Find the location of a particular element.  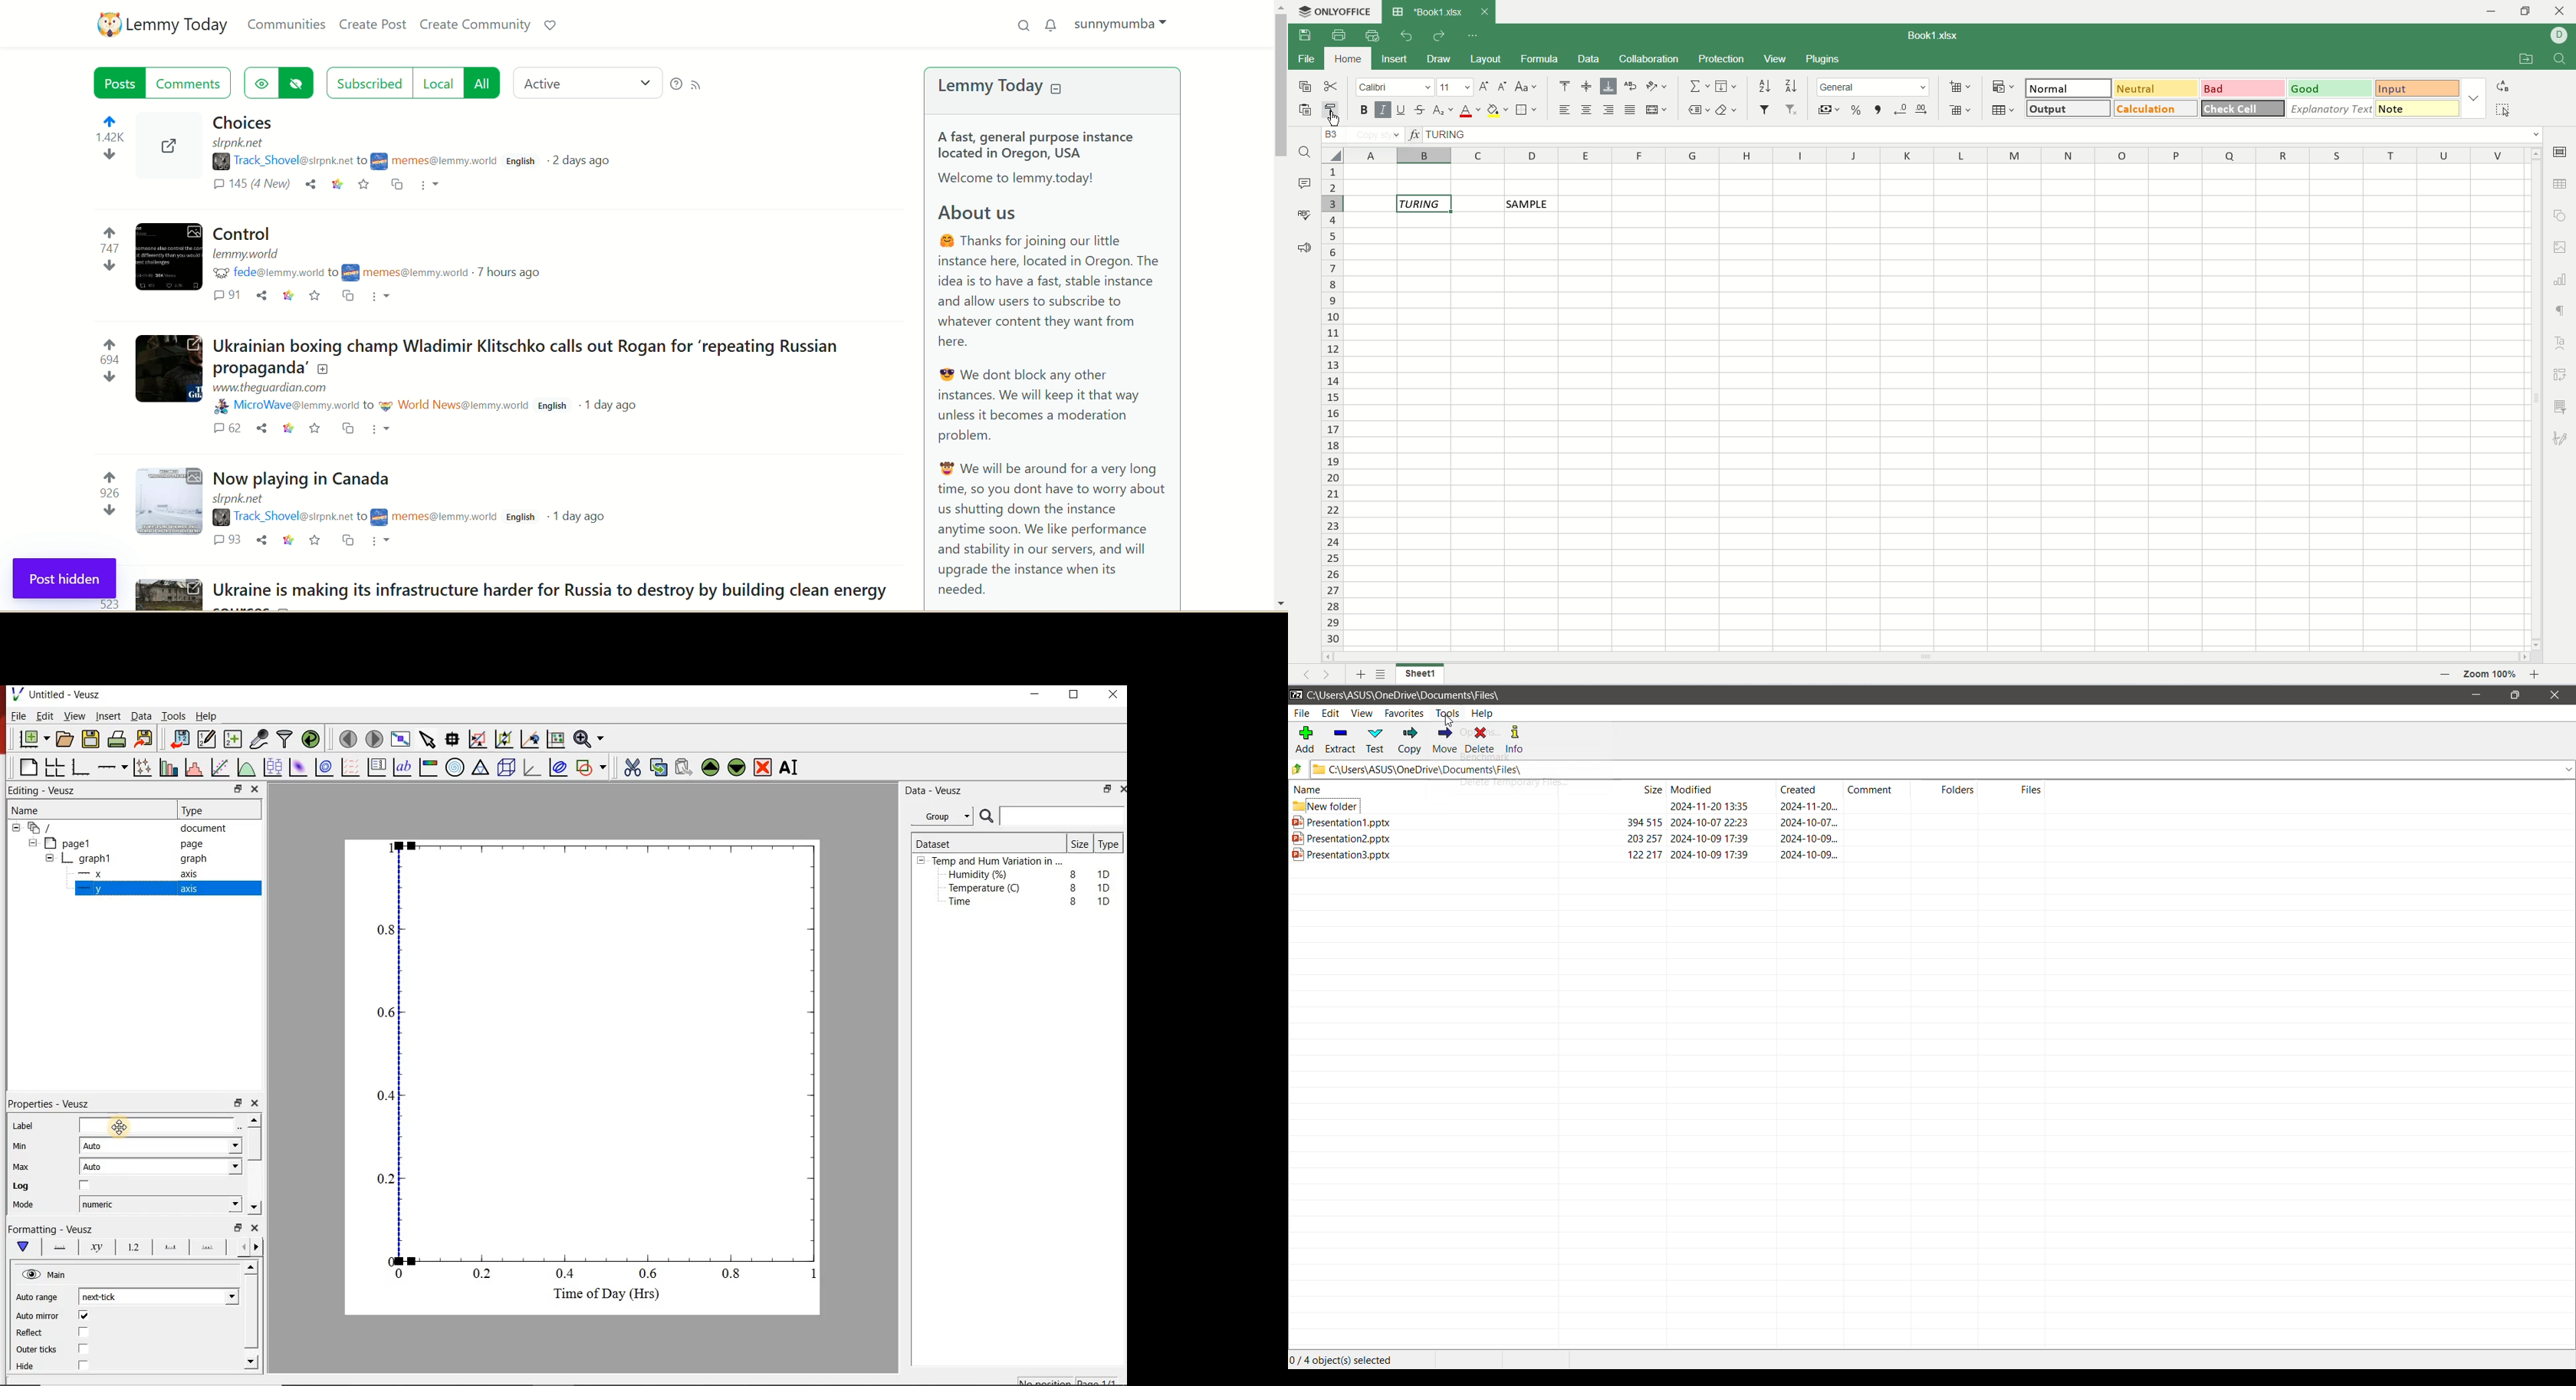

Outer ticks is located at coordinates (65, 1350).